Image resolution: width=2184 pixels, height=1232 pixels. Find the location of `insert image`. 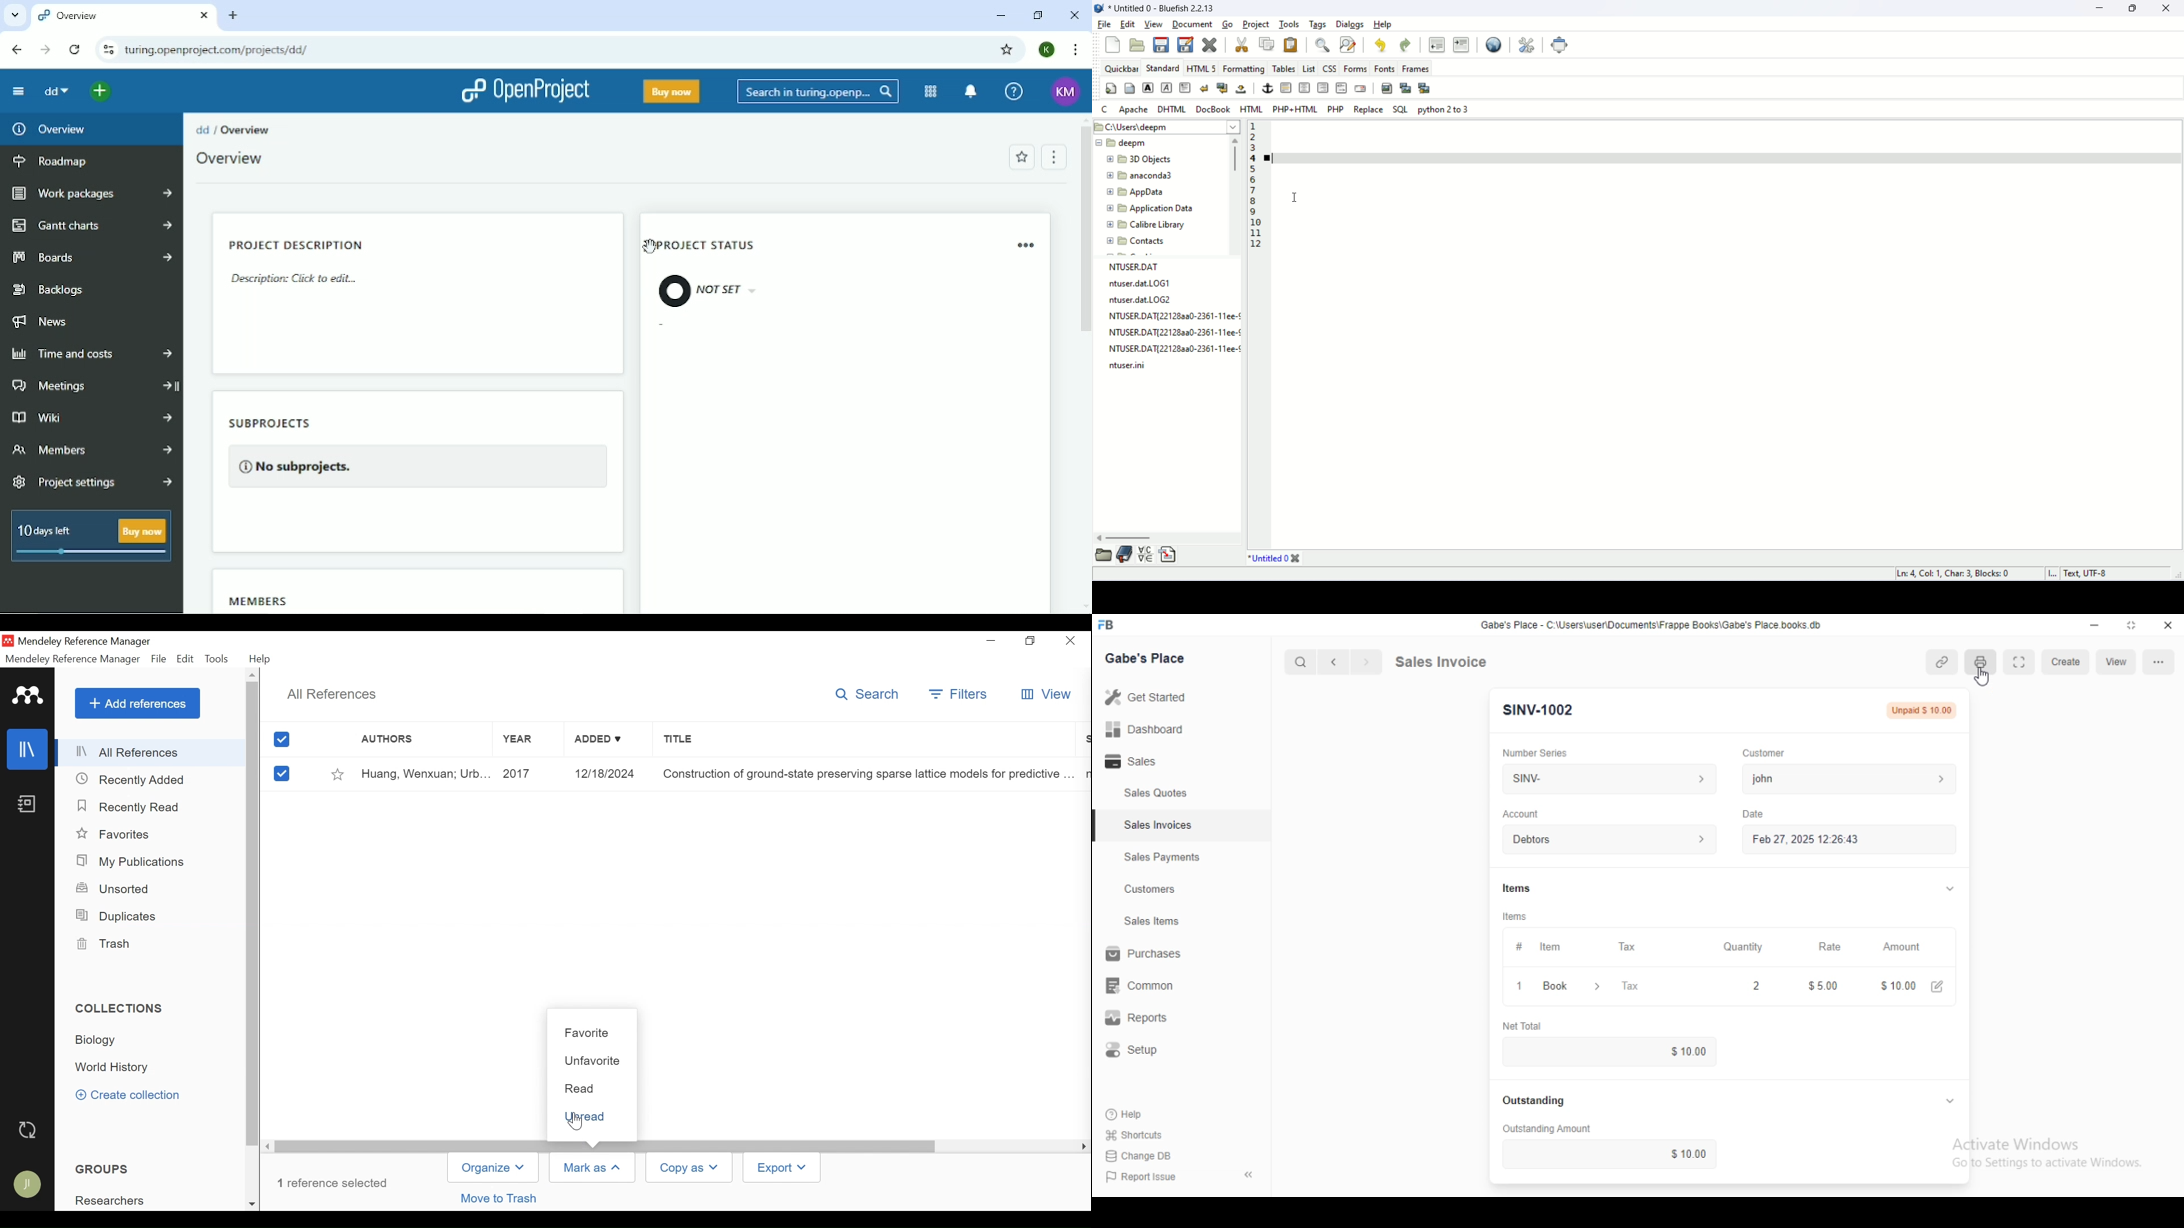

insert image is located at coordinates (1388, 89).